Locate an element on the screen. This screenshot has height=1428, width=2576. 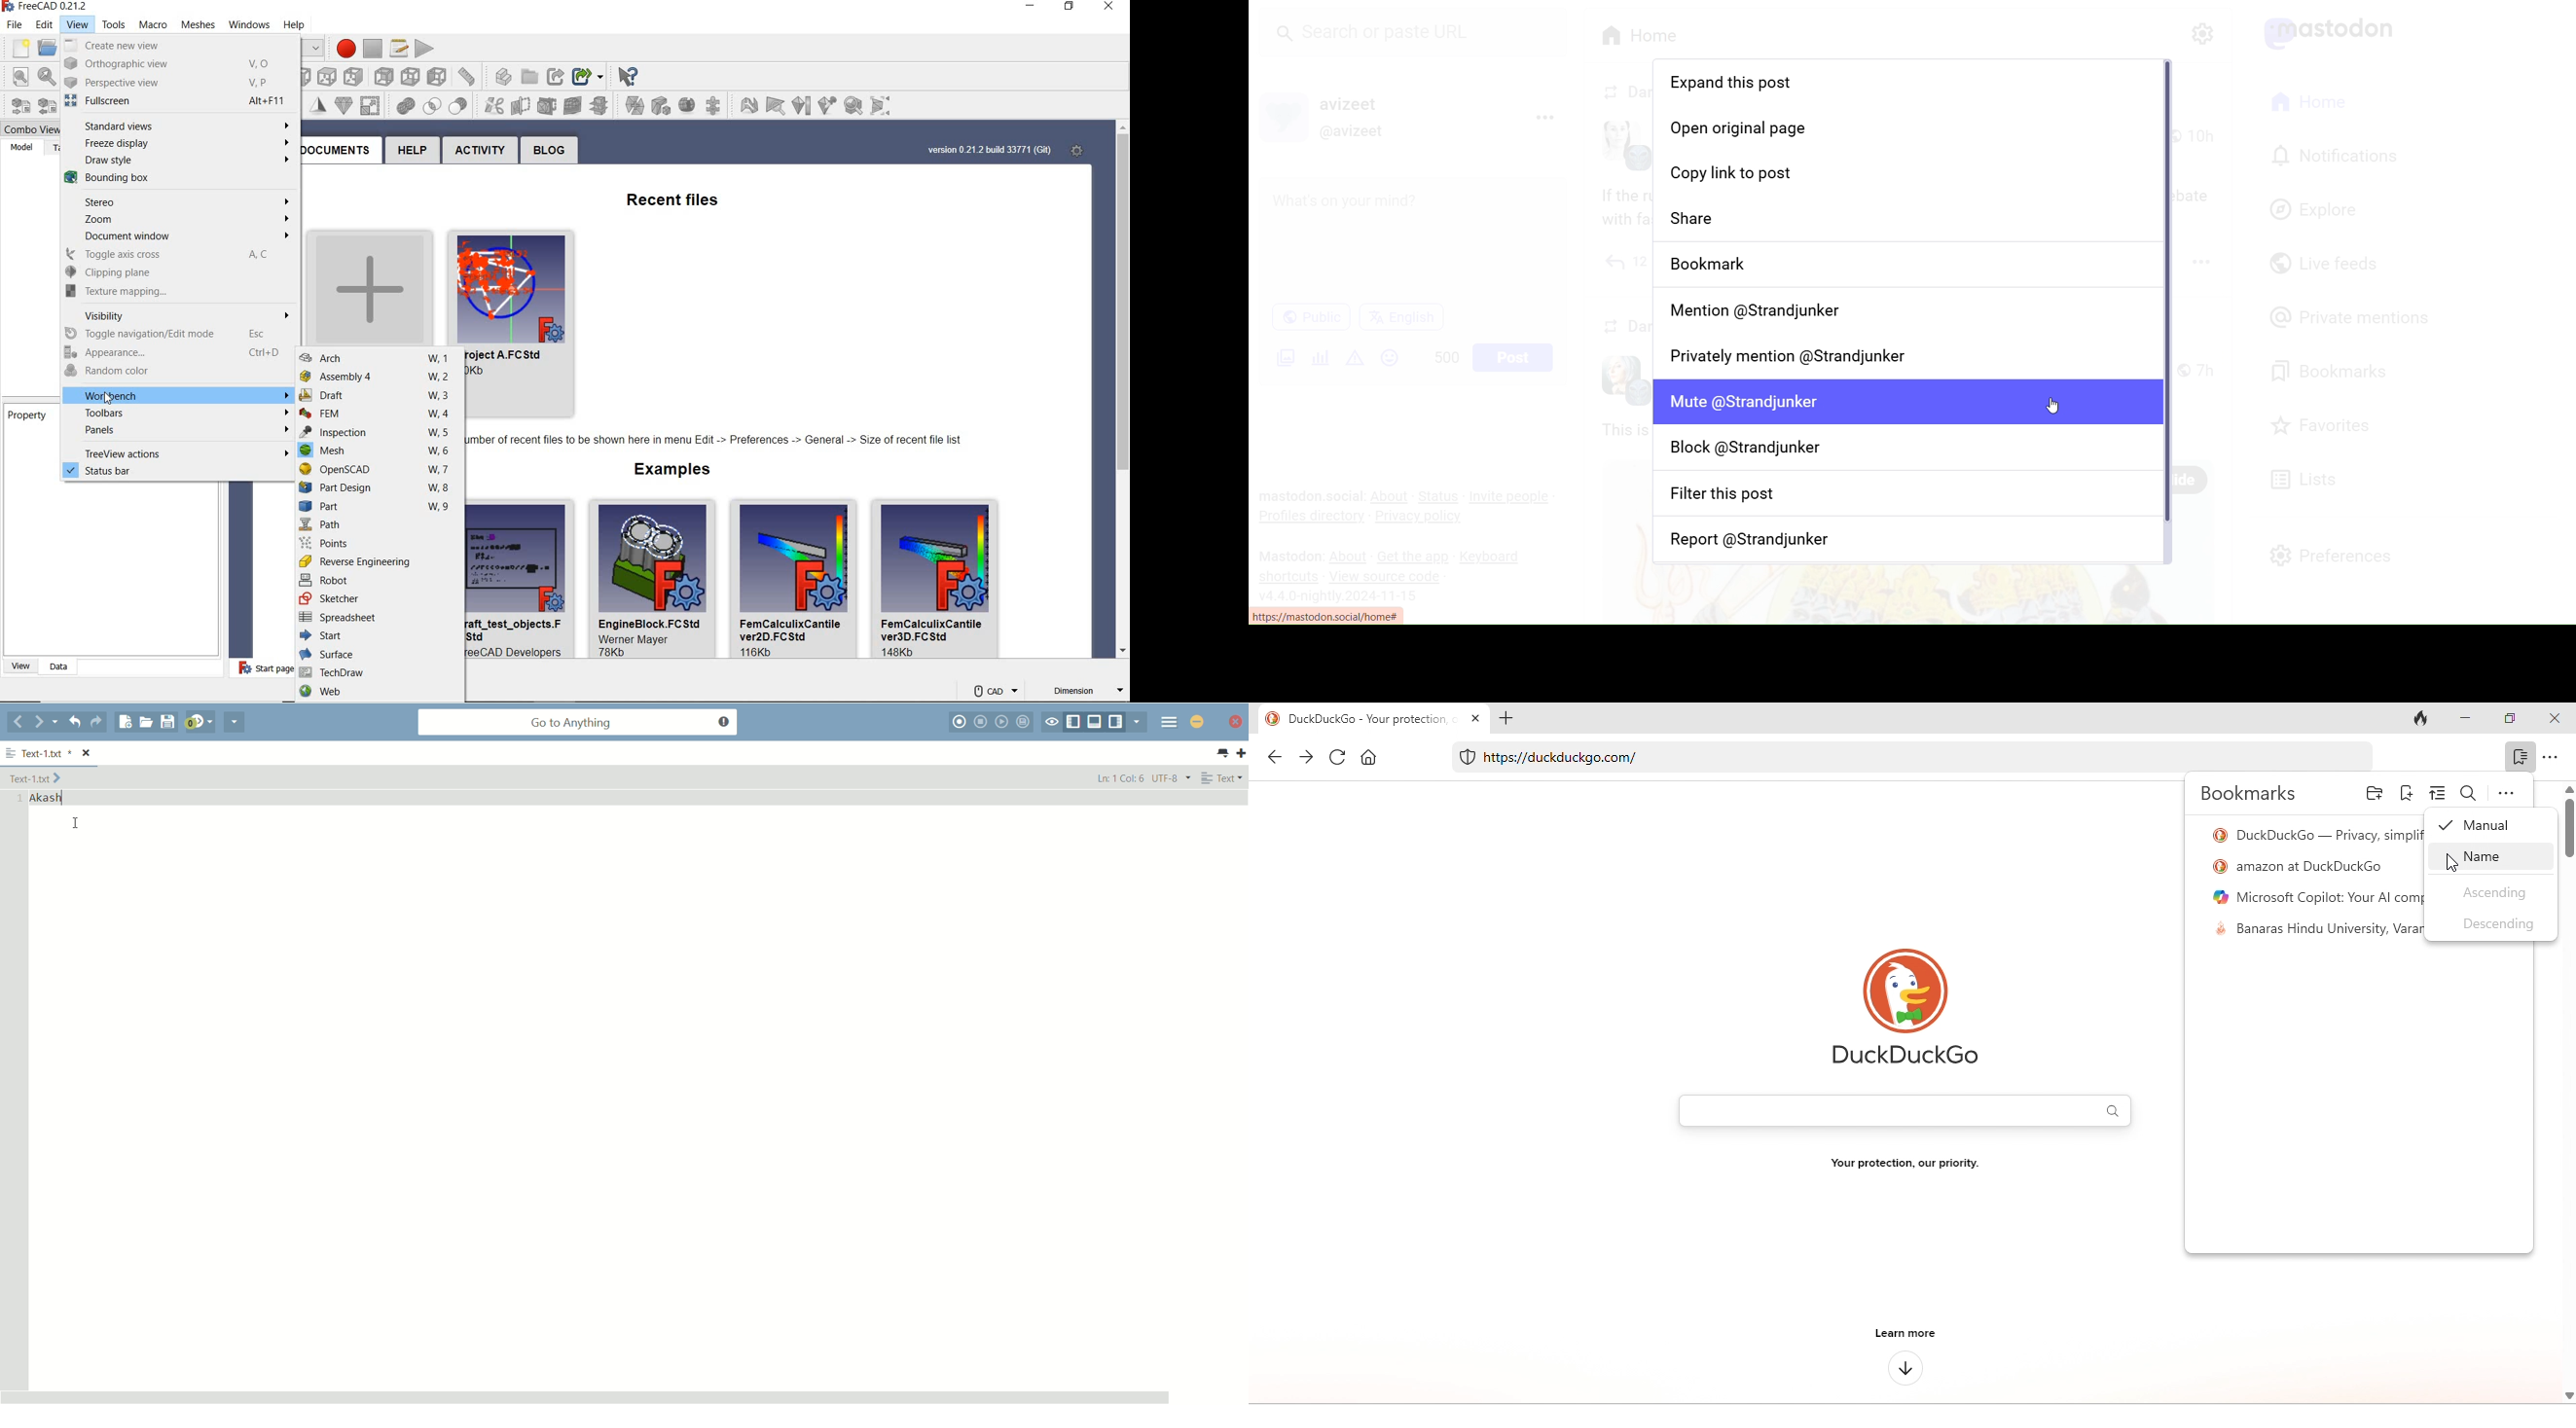
trim mesh is located at coordinates (495, 105).